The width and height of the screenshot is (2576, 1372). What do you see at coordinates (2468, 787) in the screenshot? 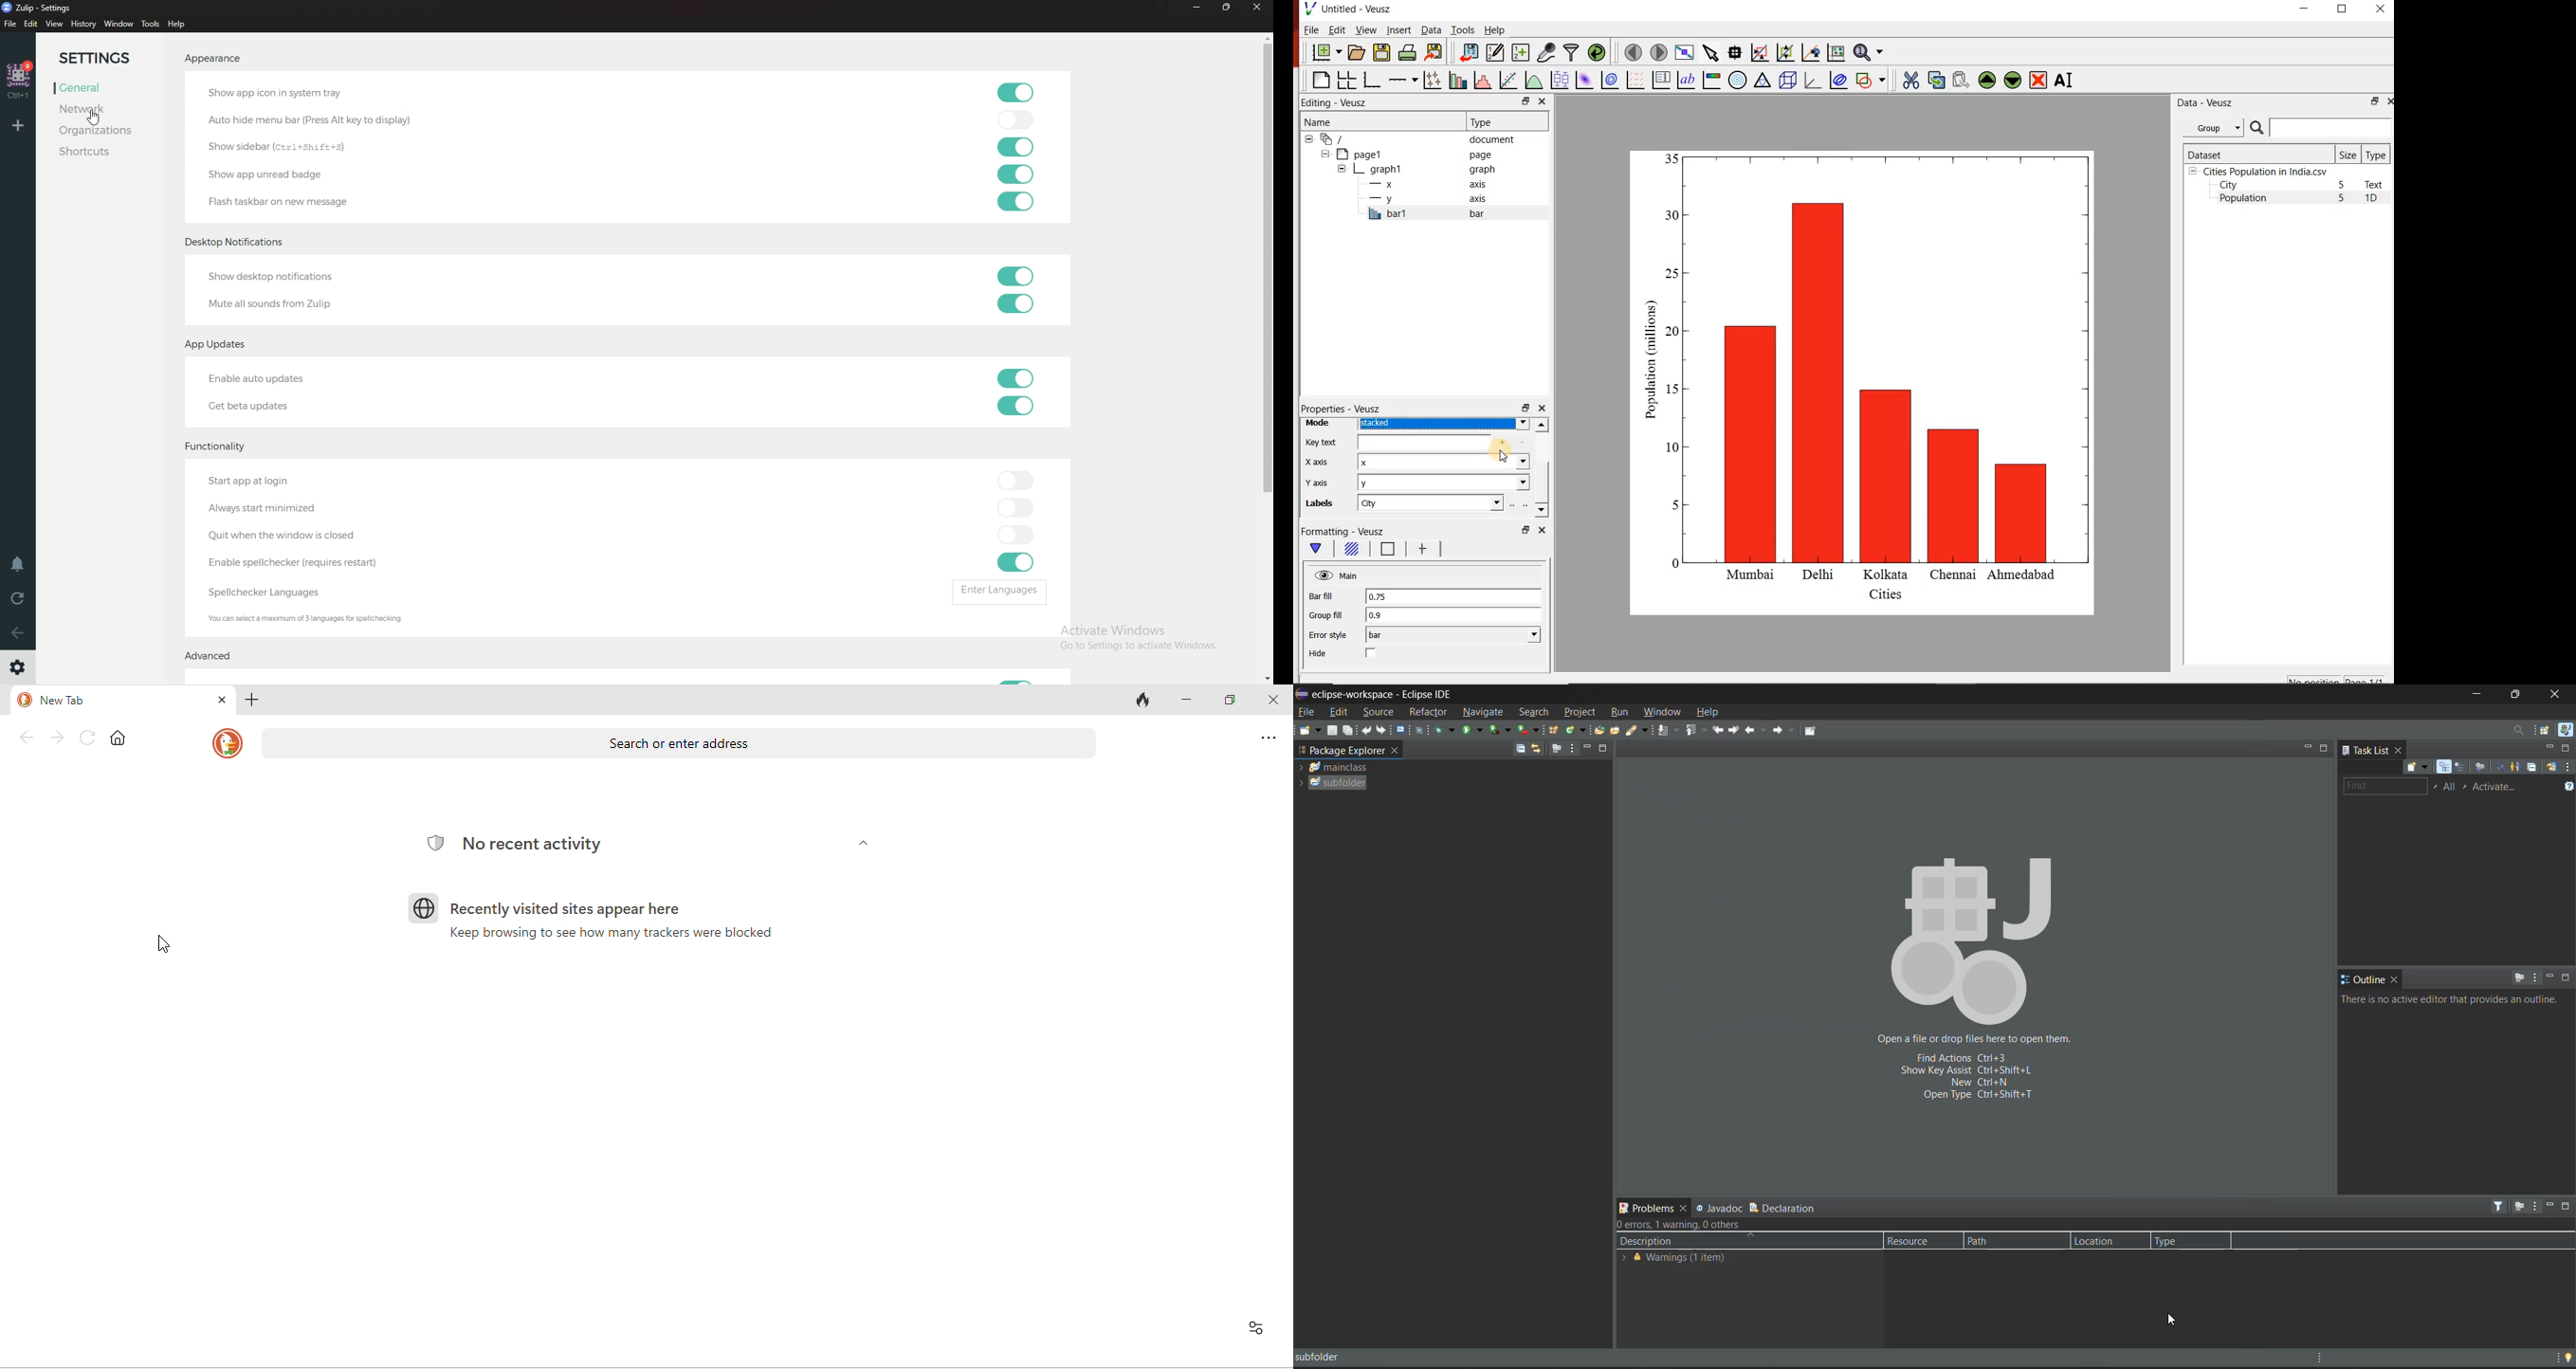
I see `select active task` at bounding box center [2468, 787].